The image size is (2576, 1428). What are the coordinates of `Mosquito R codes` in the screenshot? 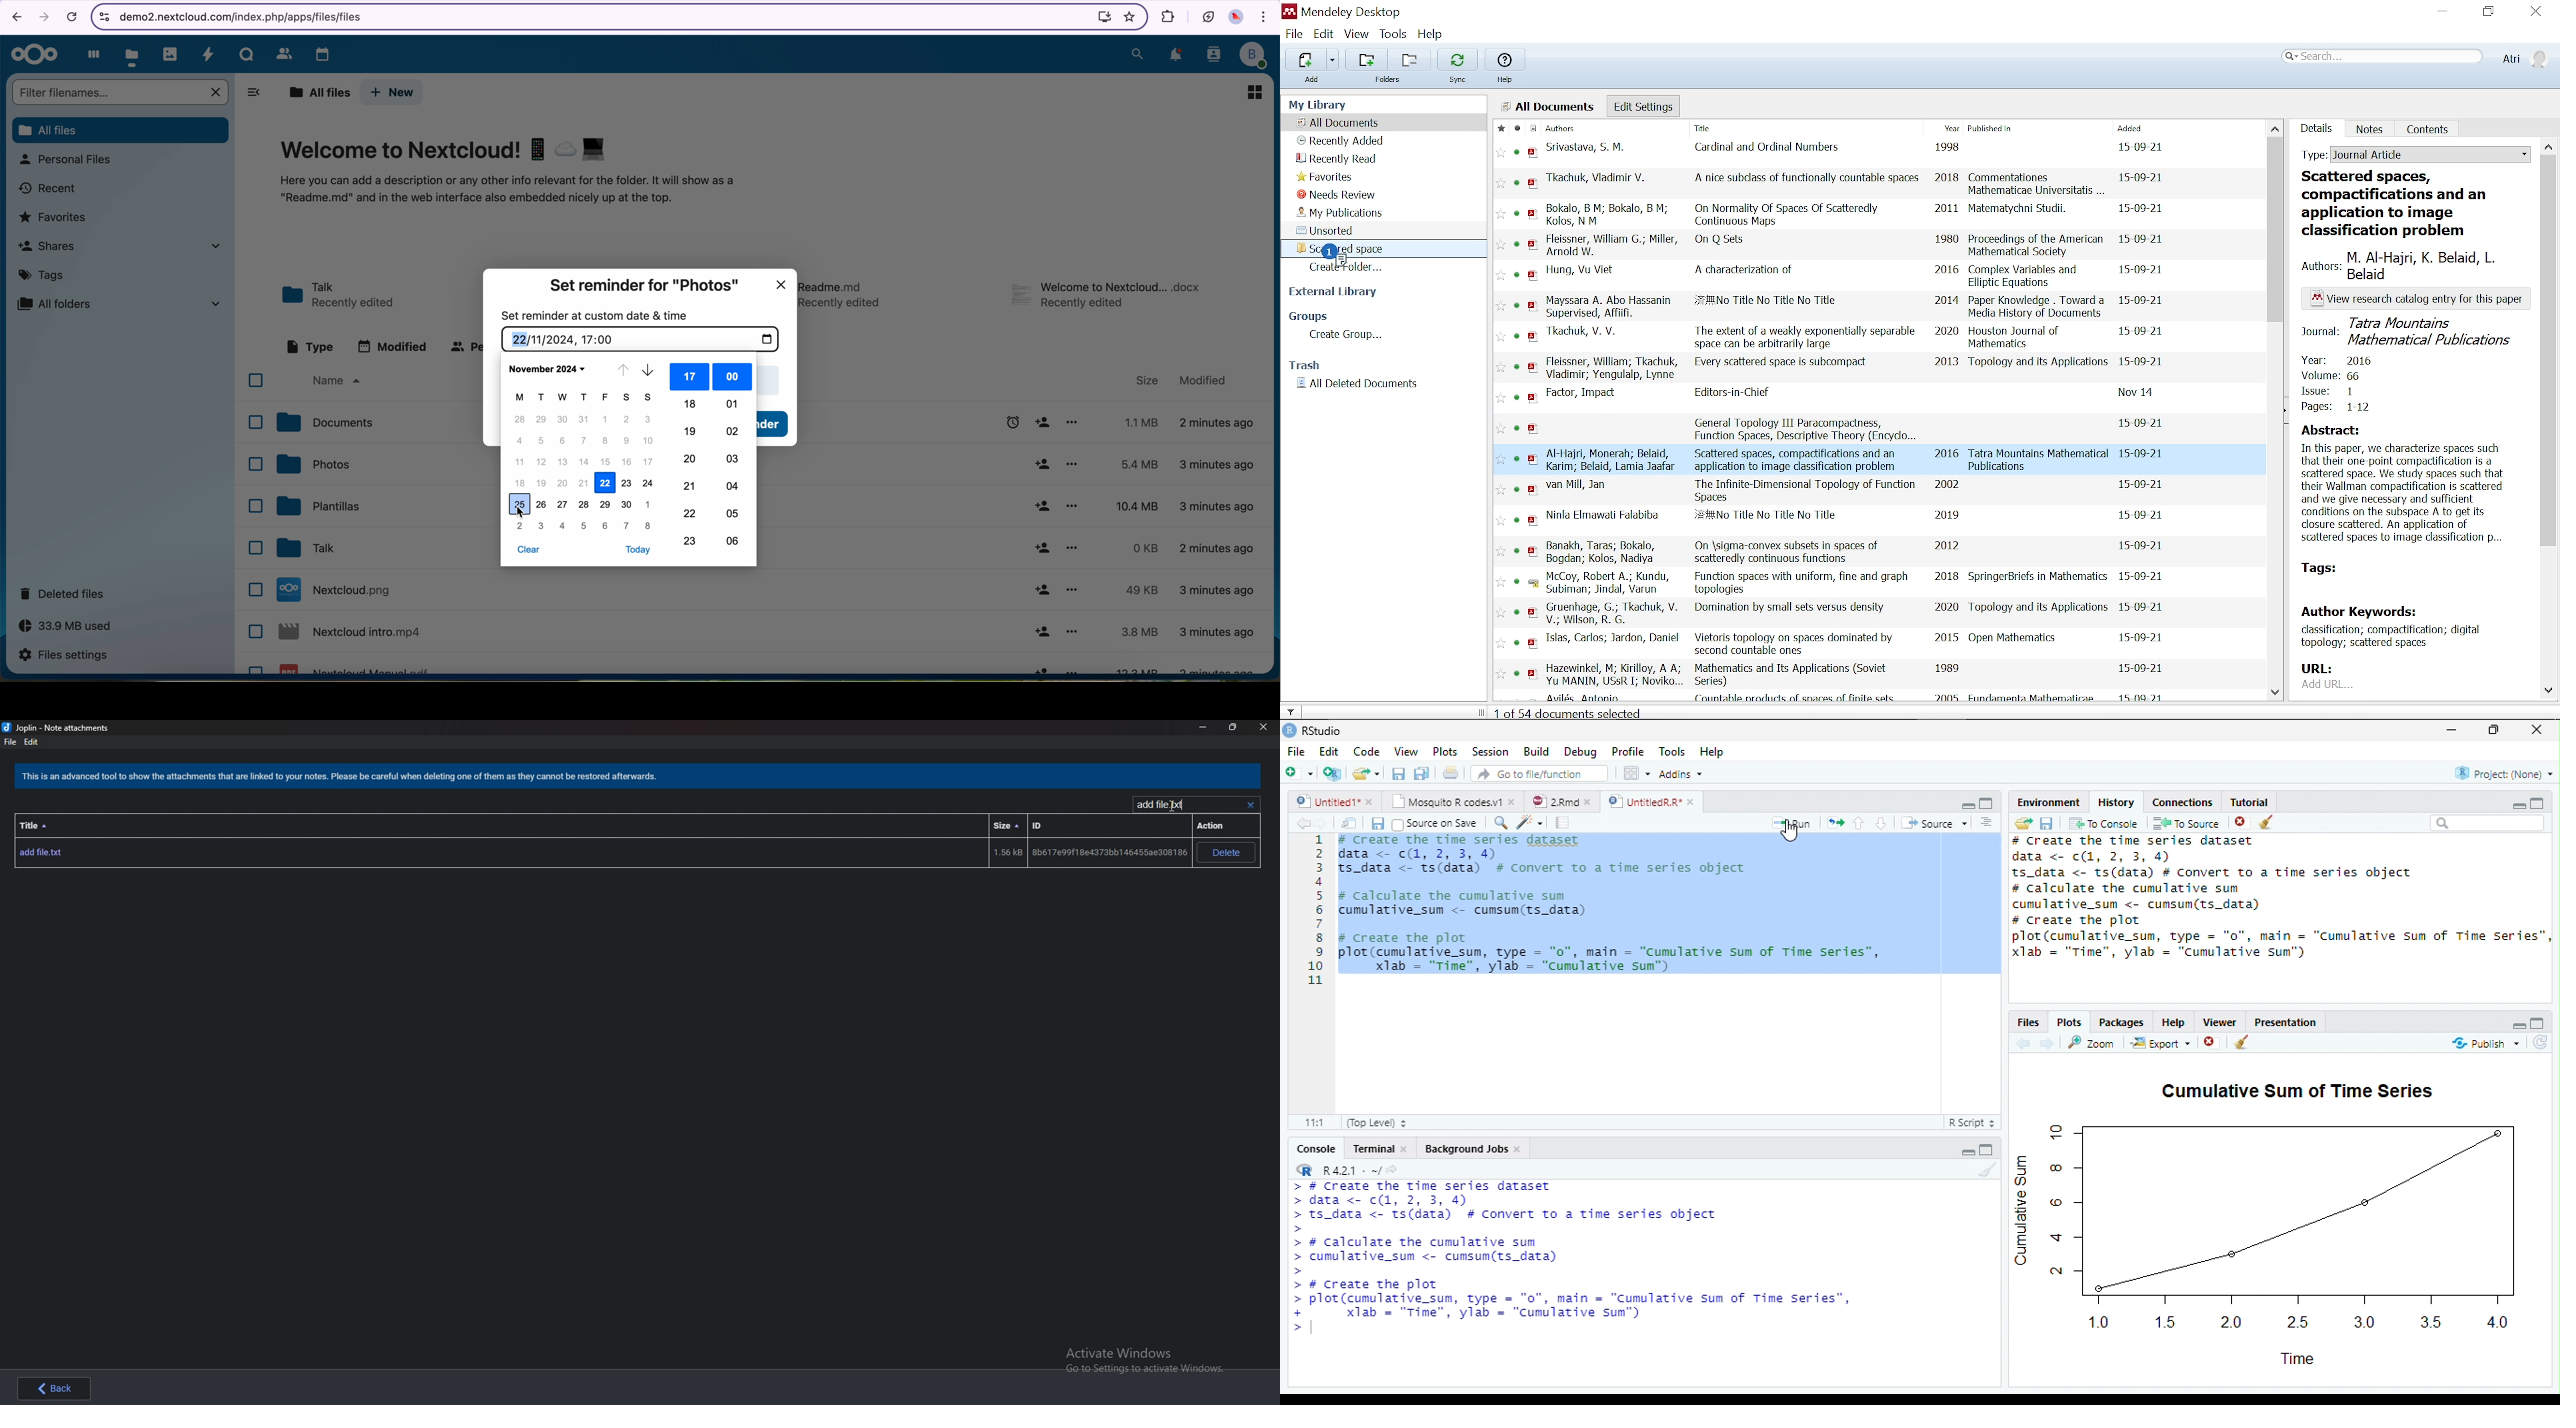 It's located at (1455, 801).